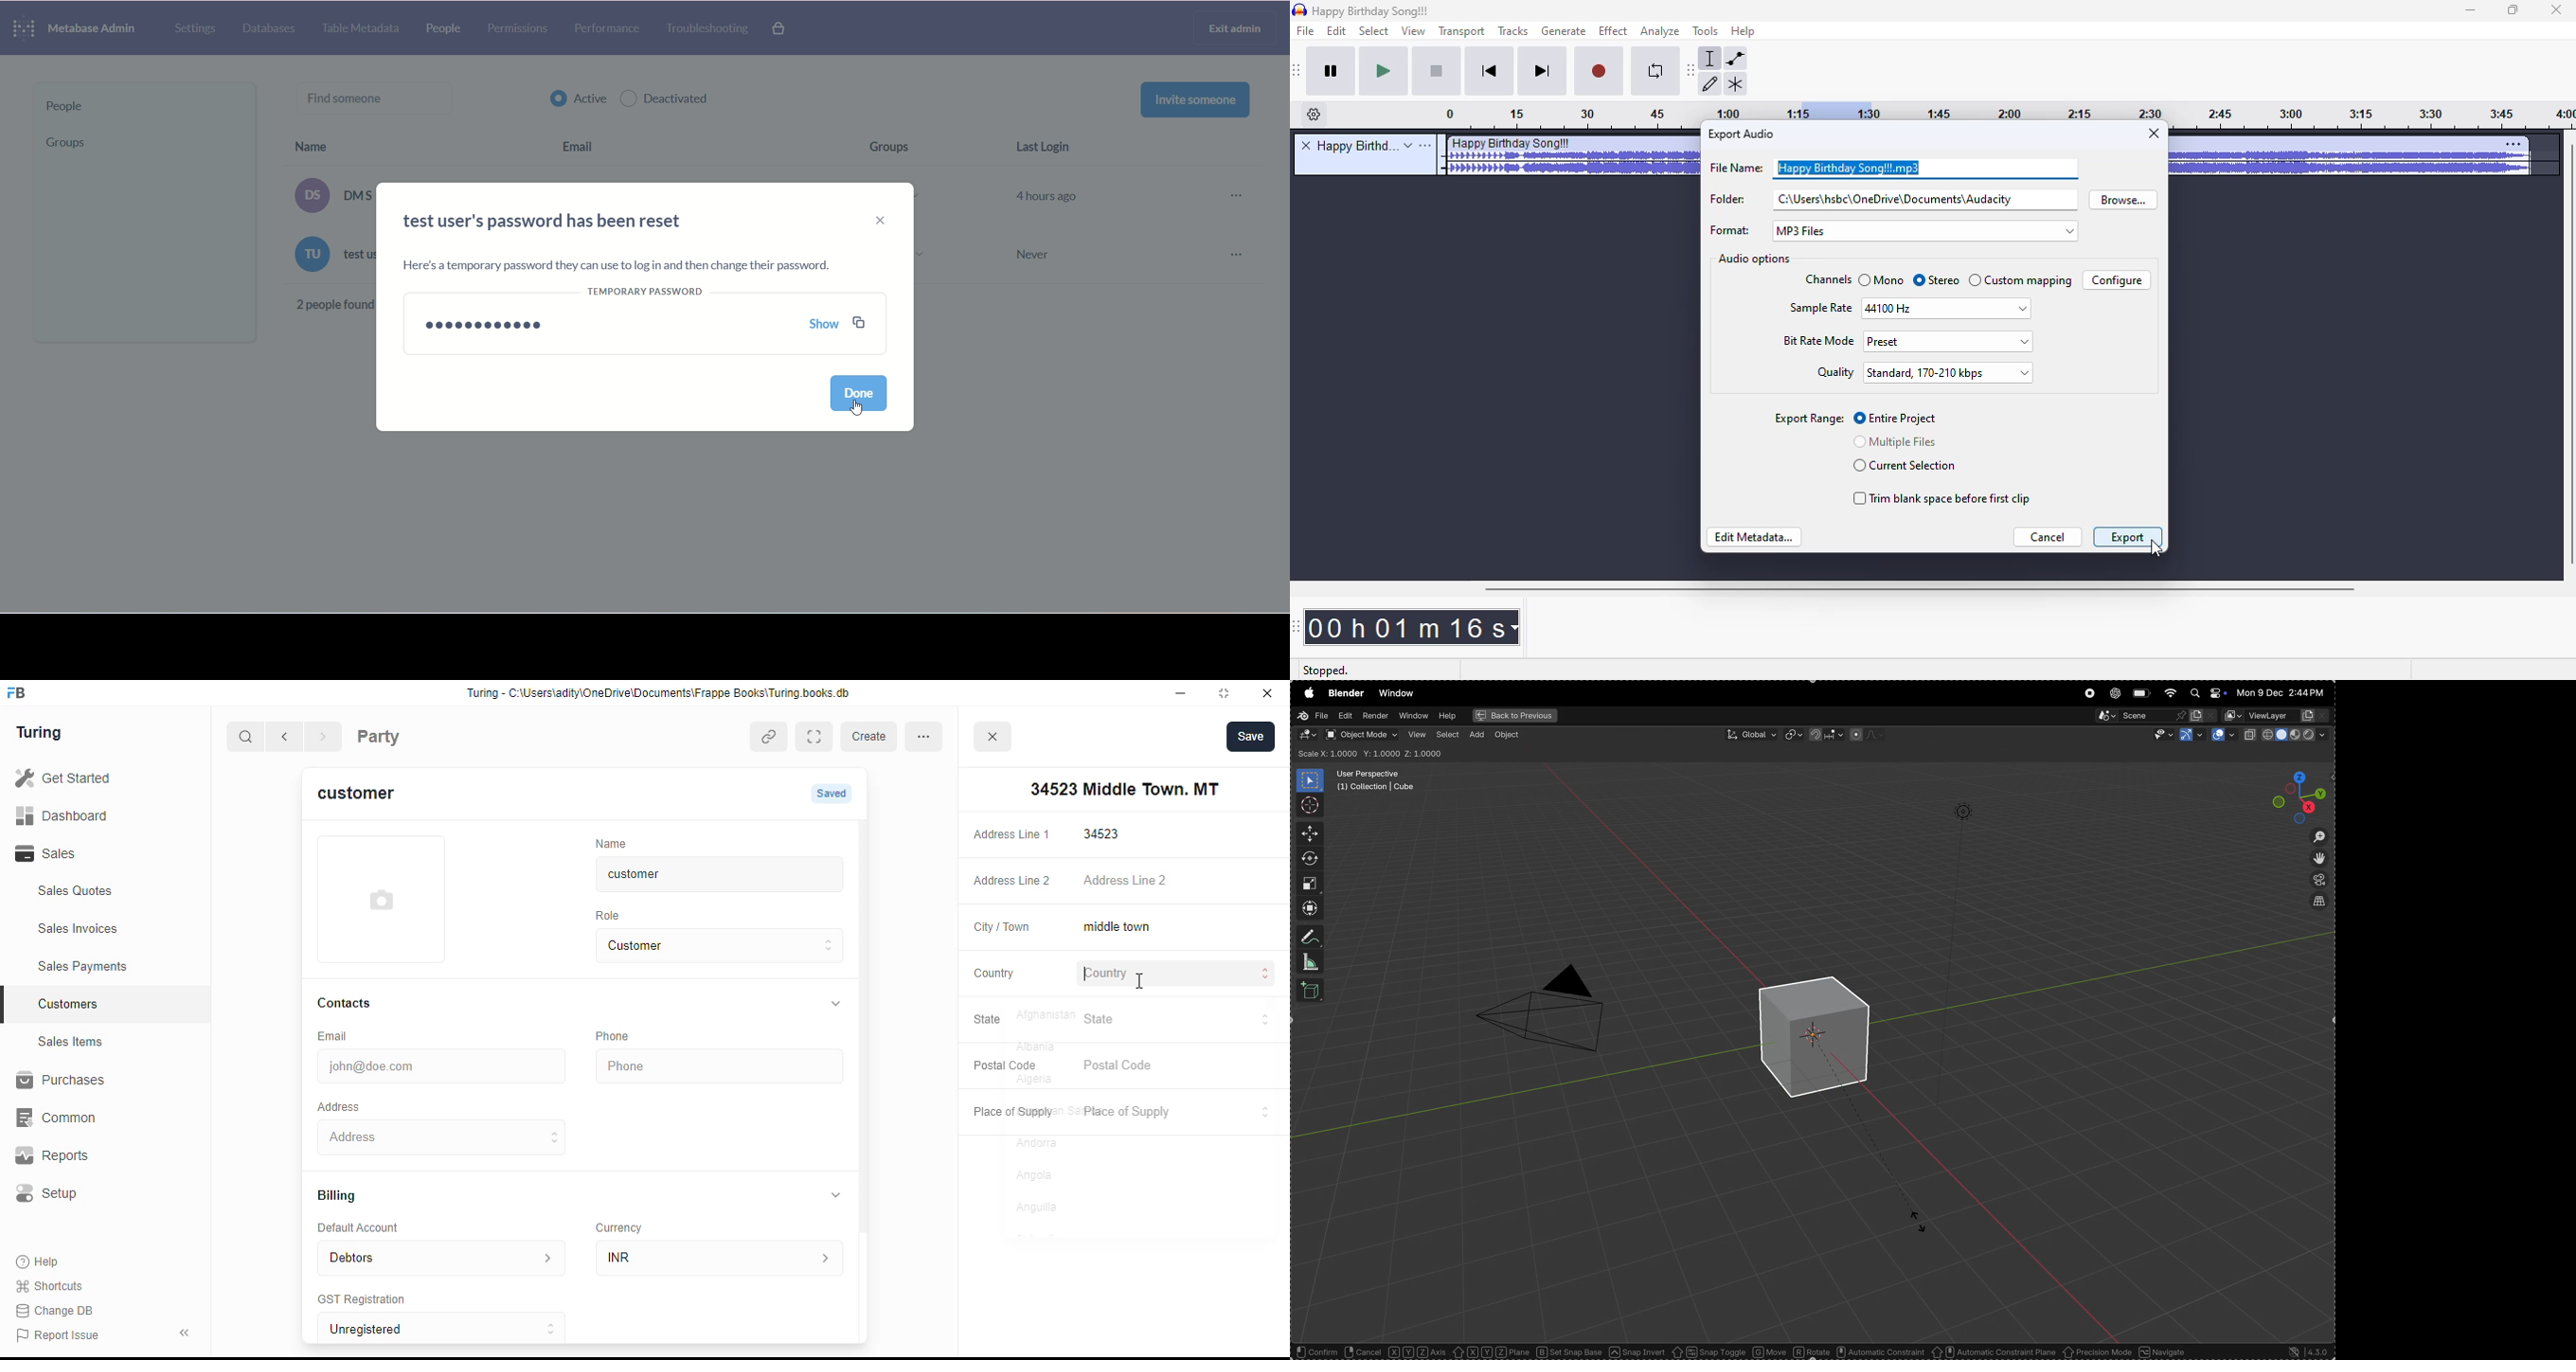 The image size is (2576, 1372). Describe the element at coordinates (1428, 147) in the screenshot. I see `open menu` at that location.